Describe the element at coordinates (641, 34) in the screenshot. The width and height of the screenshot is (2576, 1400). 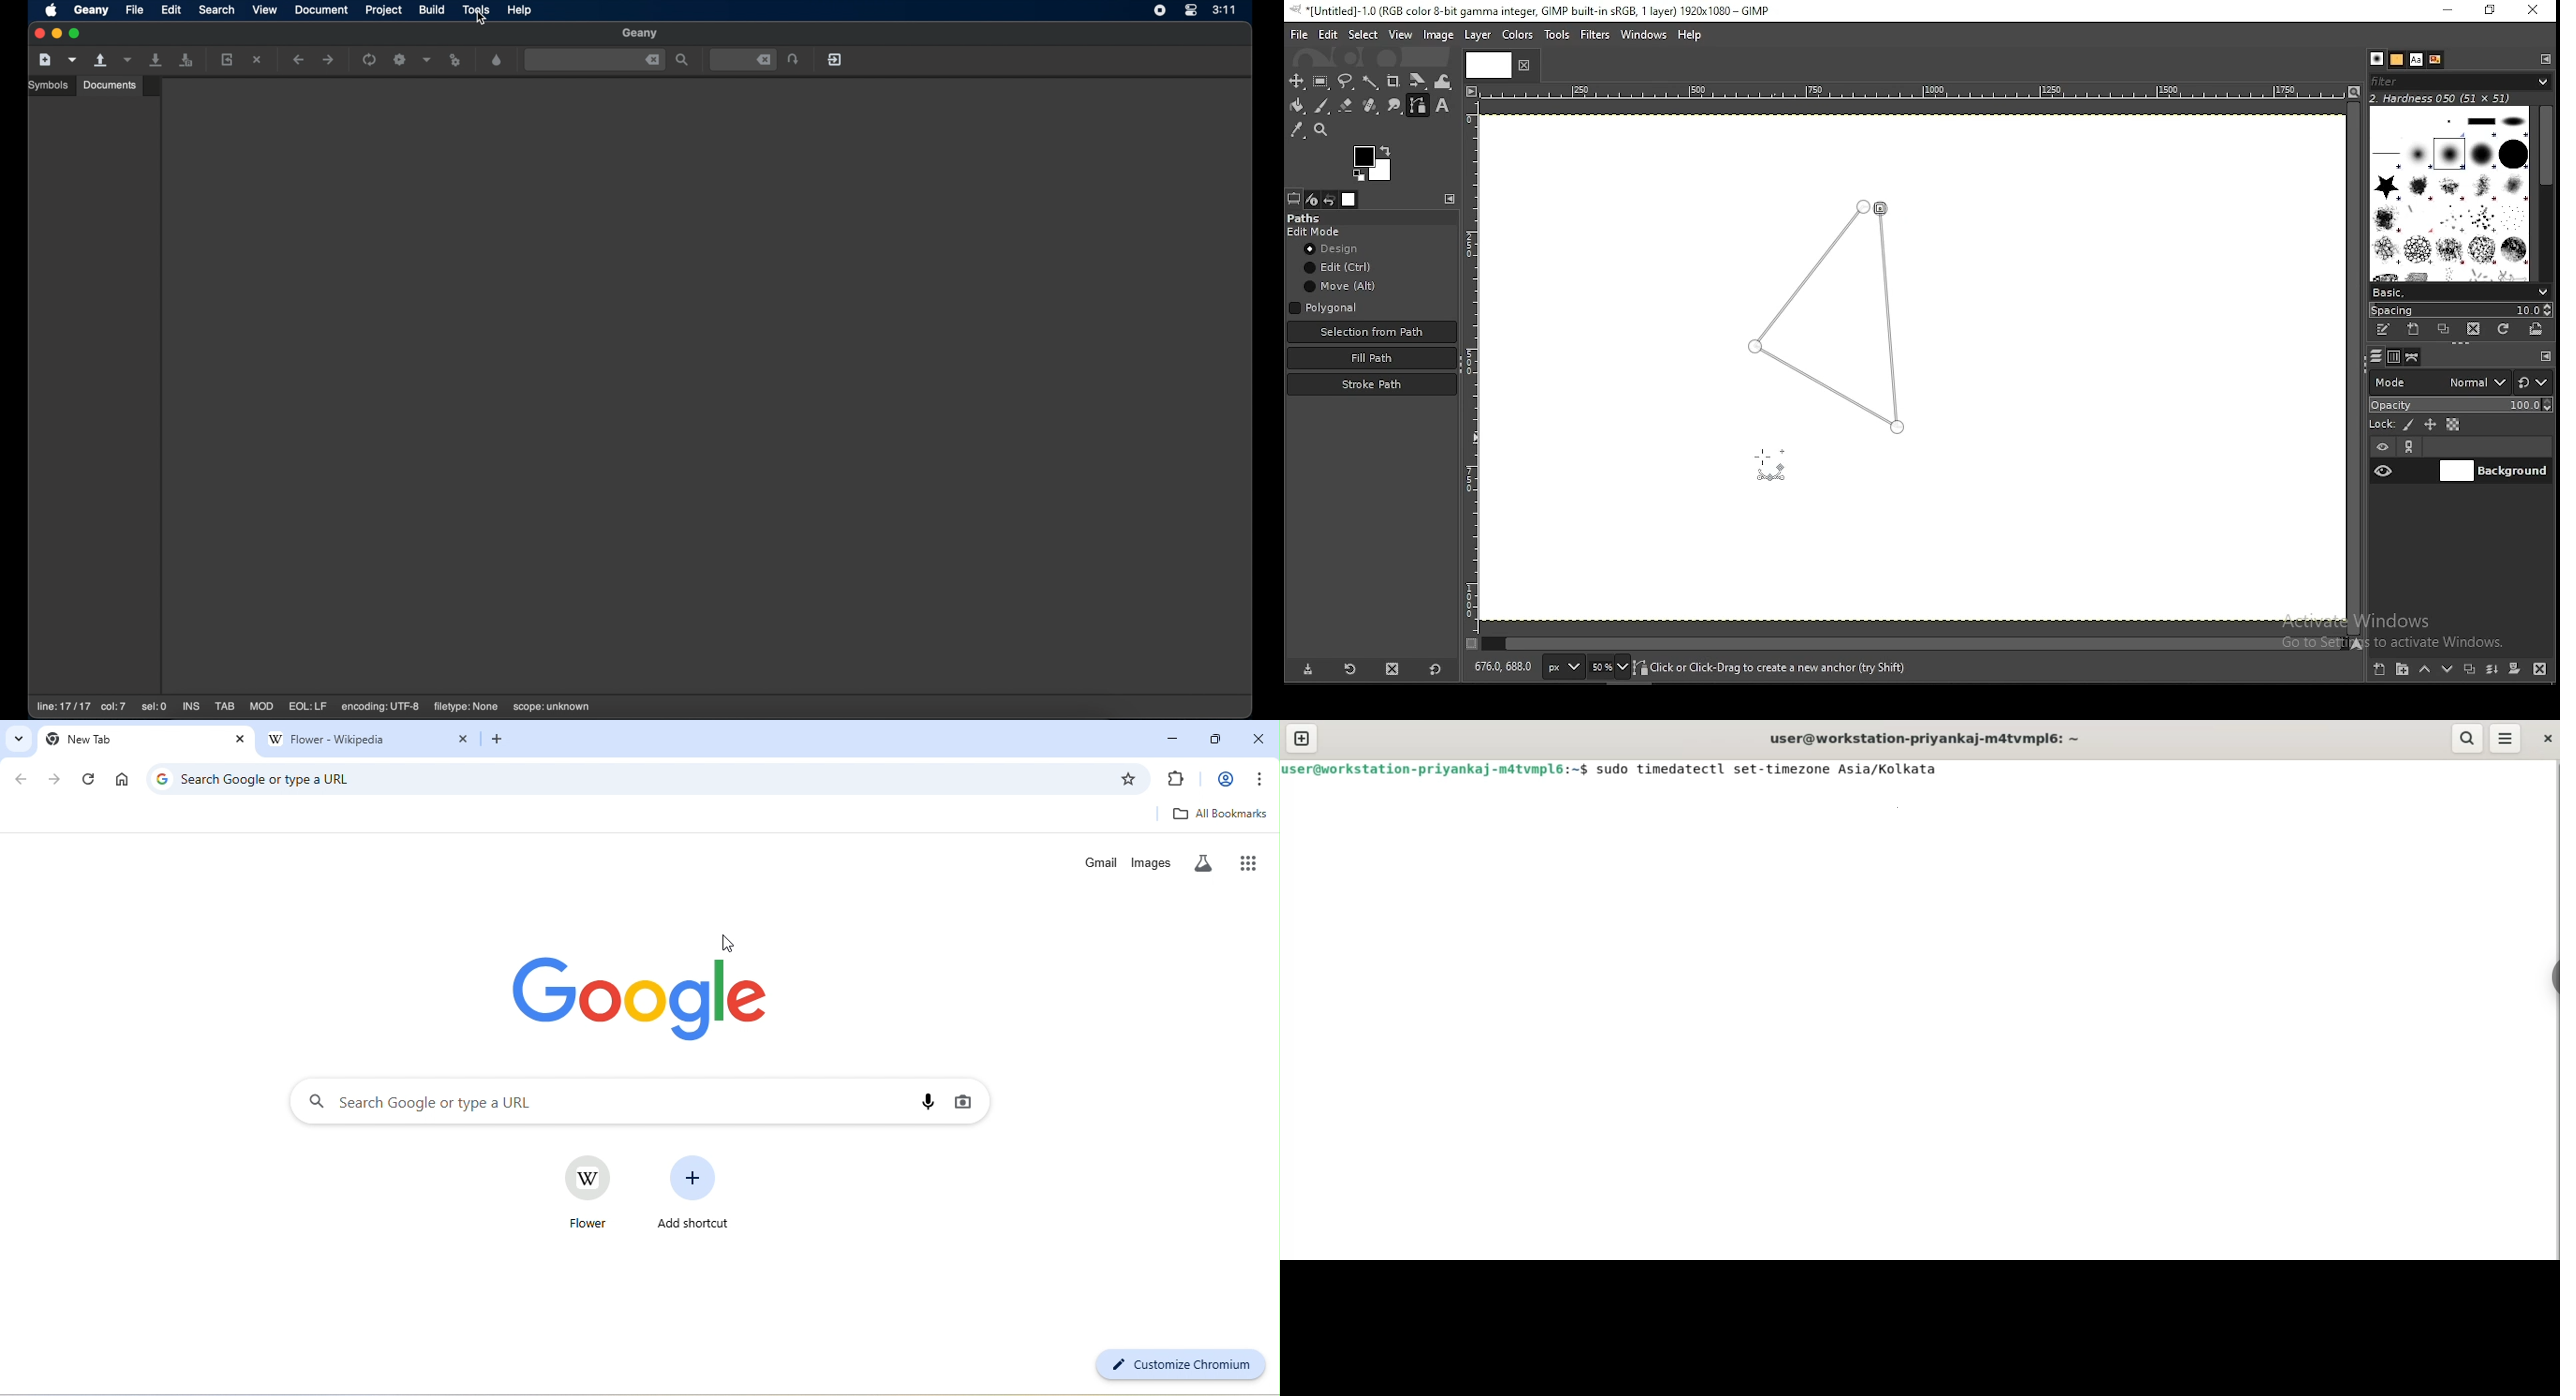
I see `geany` at that location.